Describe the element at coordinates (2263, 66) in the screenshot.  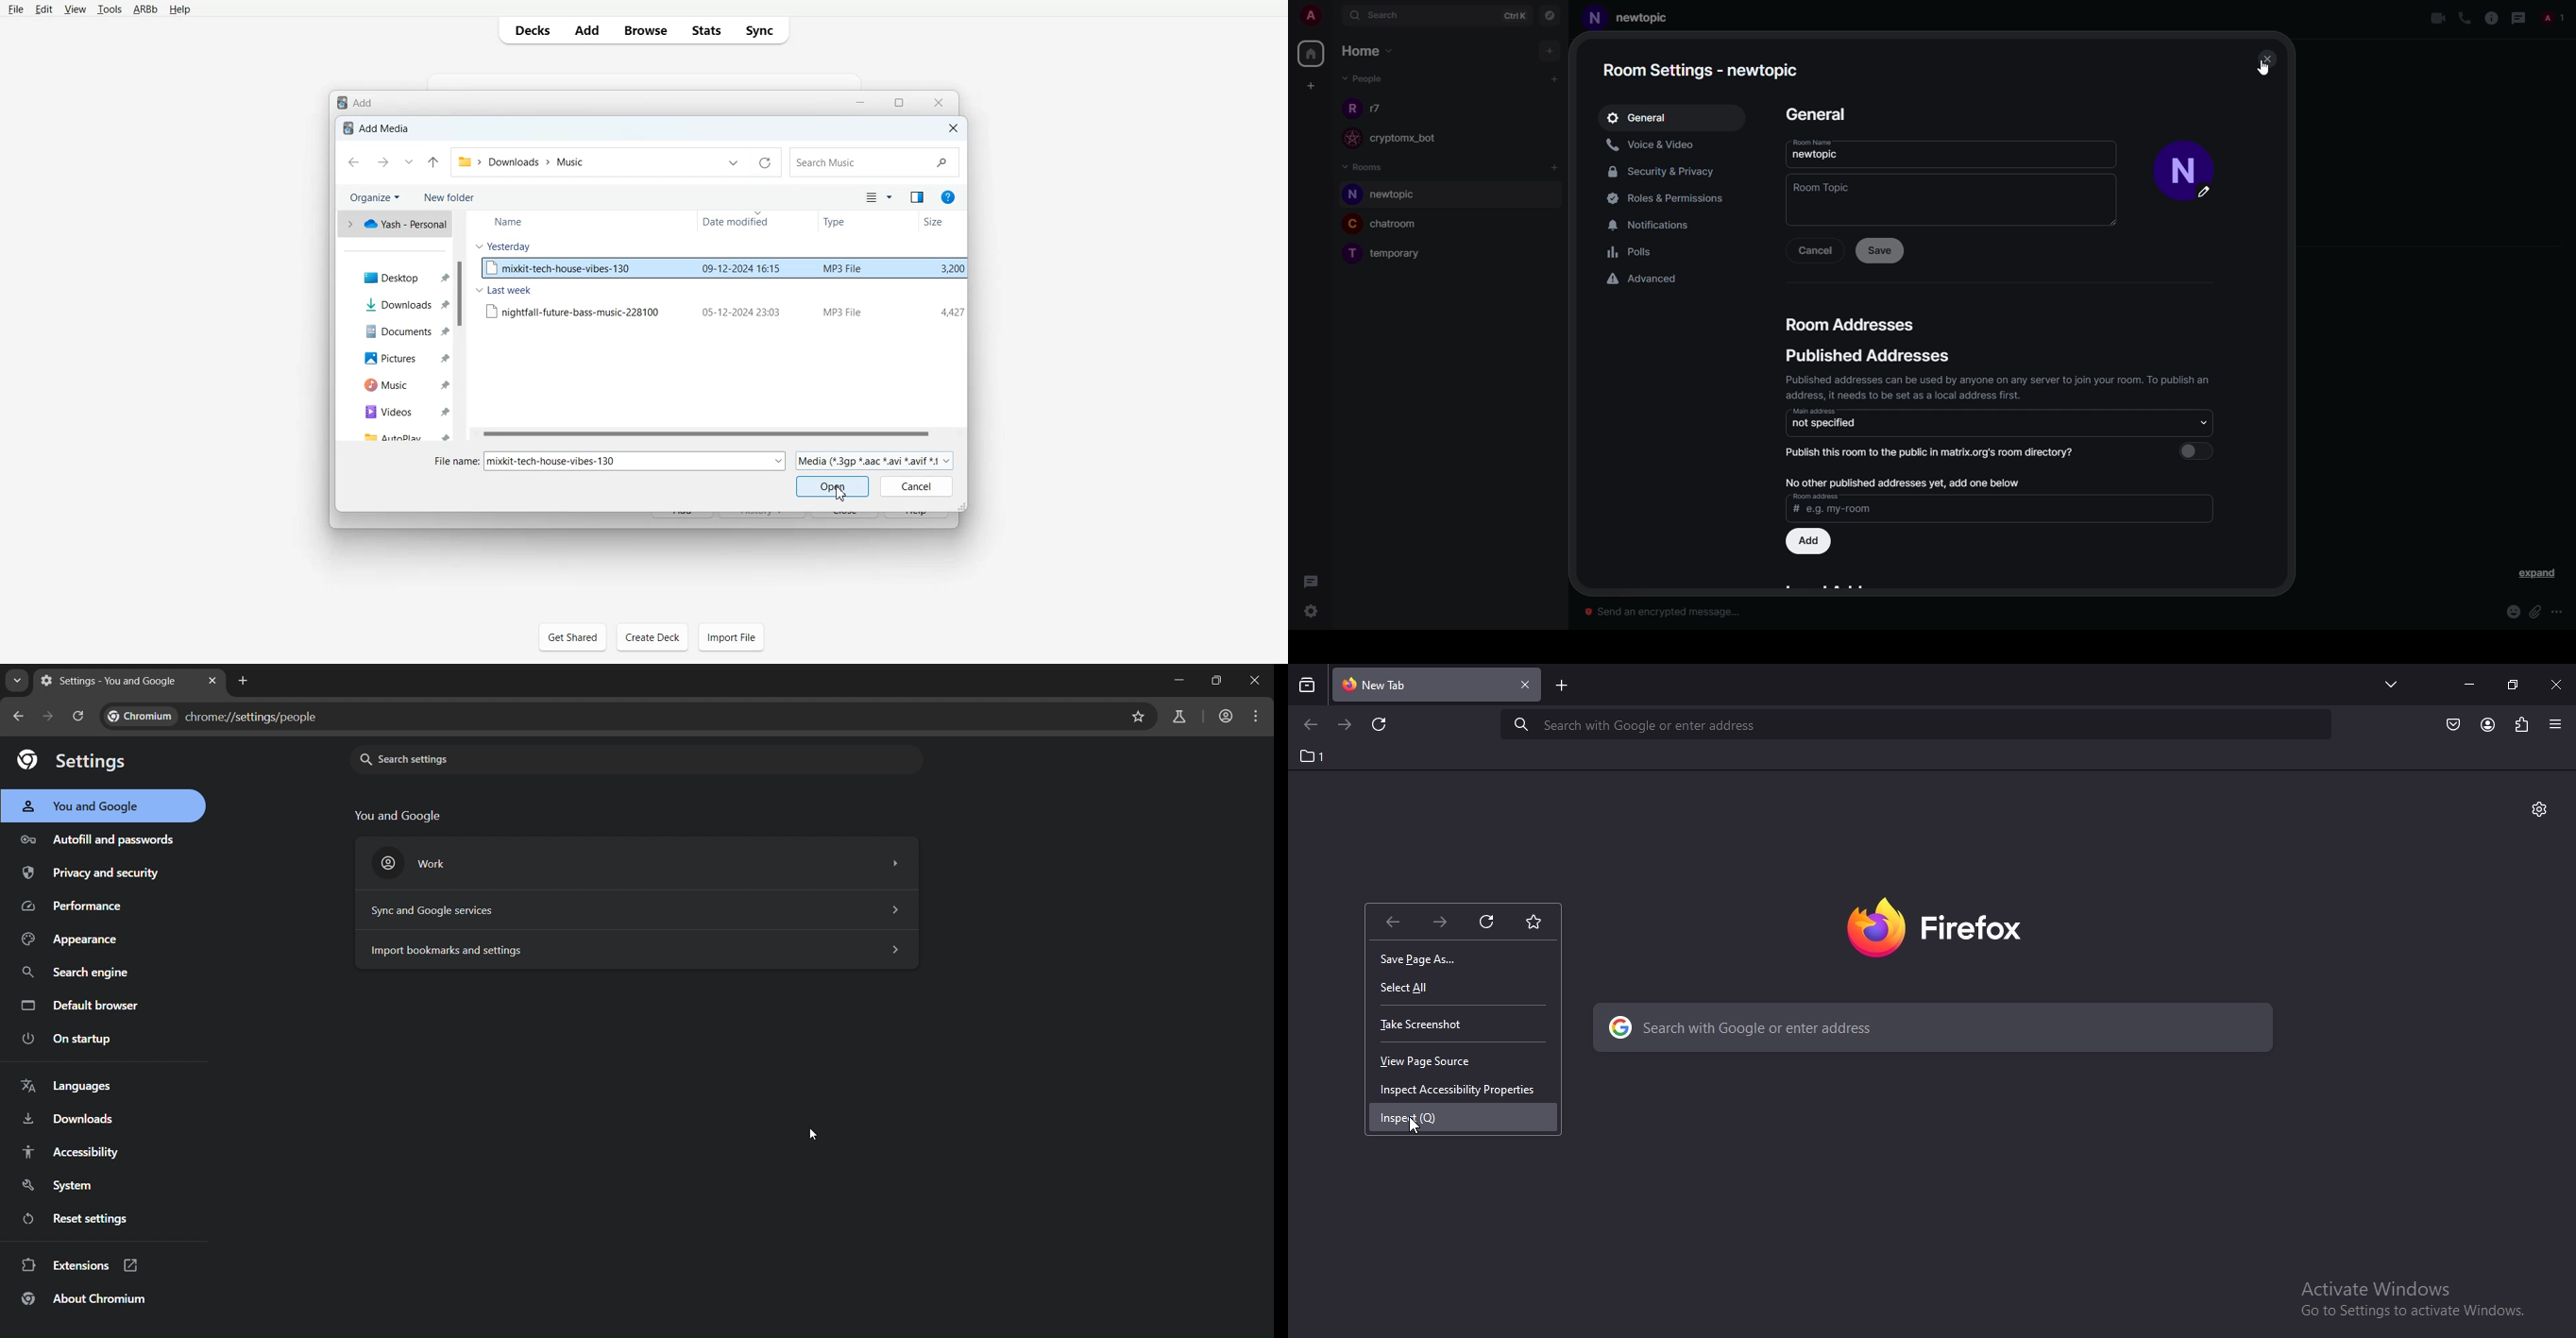
I see `cursor` at that location.